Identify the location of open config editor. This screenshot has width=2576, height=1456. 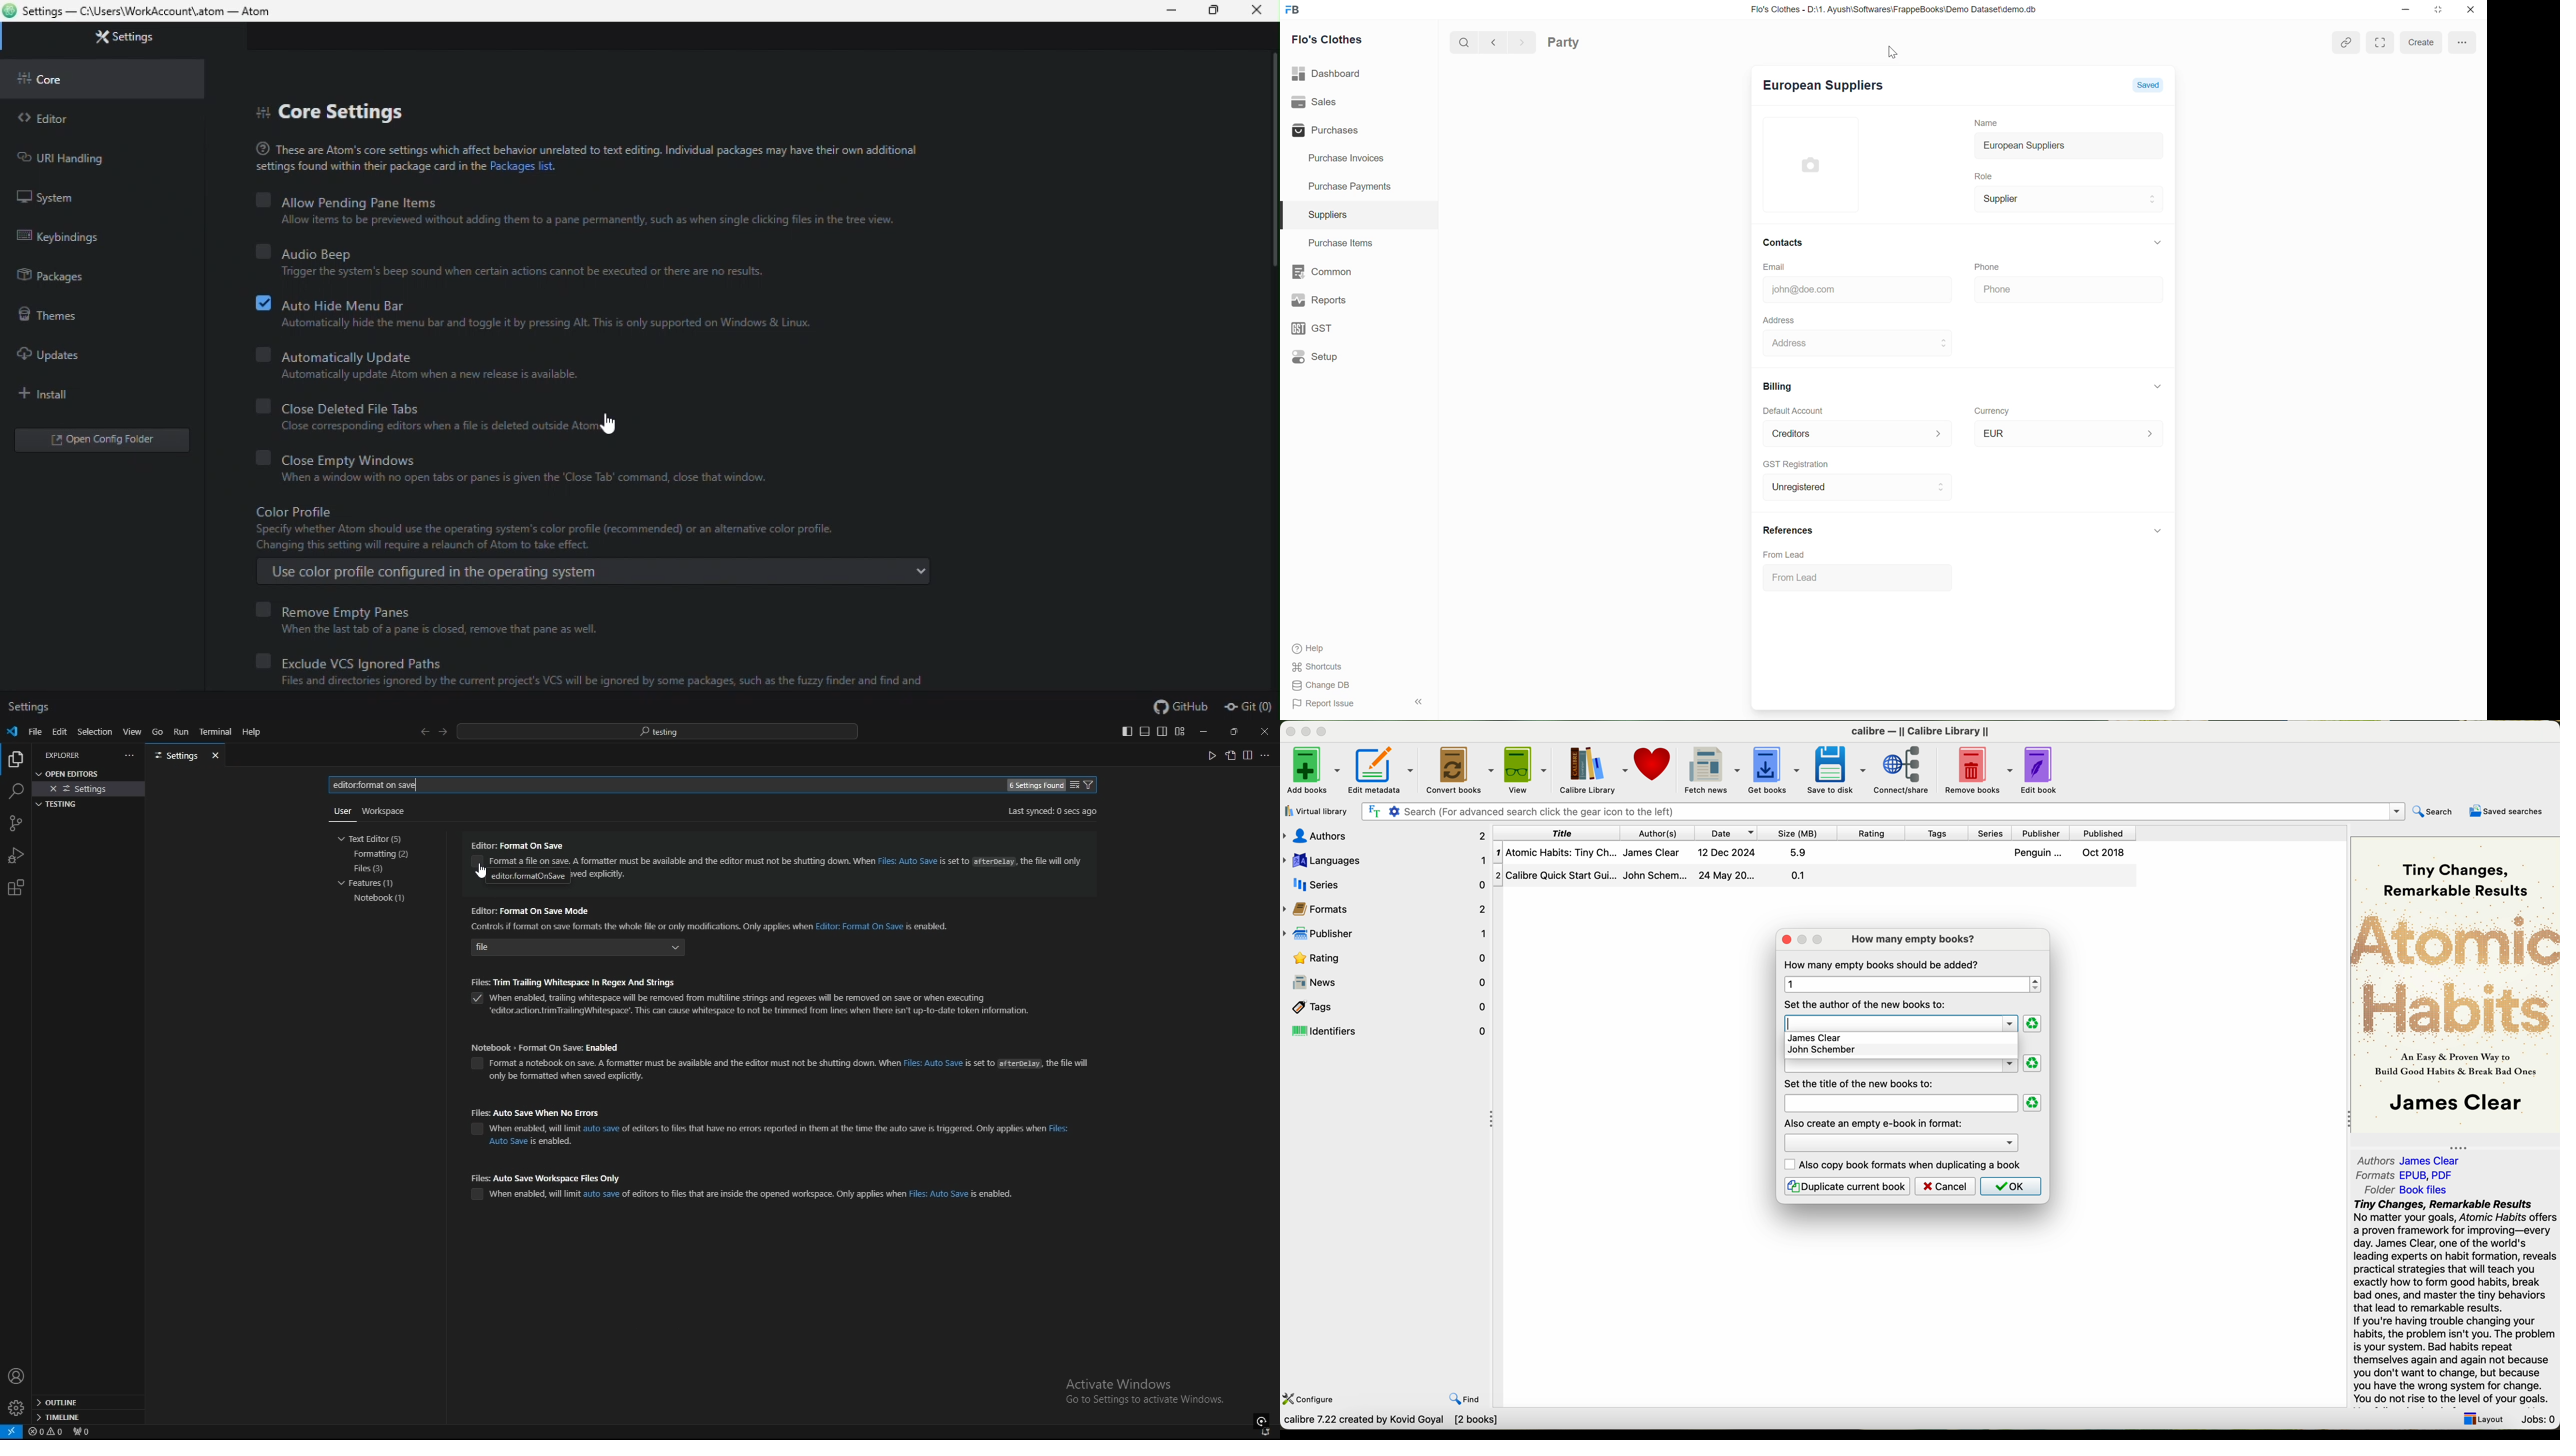
(100, 439).